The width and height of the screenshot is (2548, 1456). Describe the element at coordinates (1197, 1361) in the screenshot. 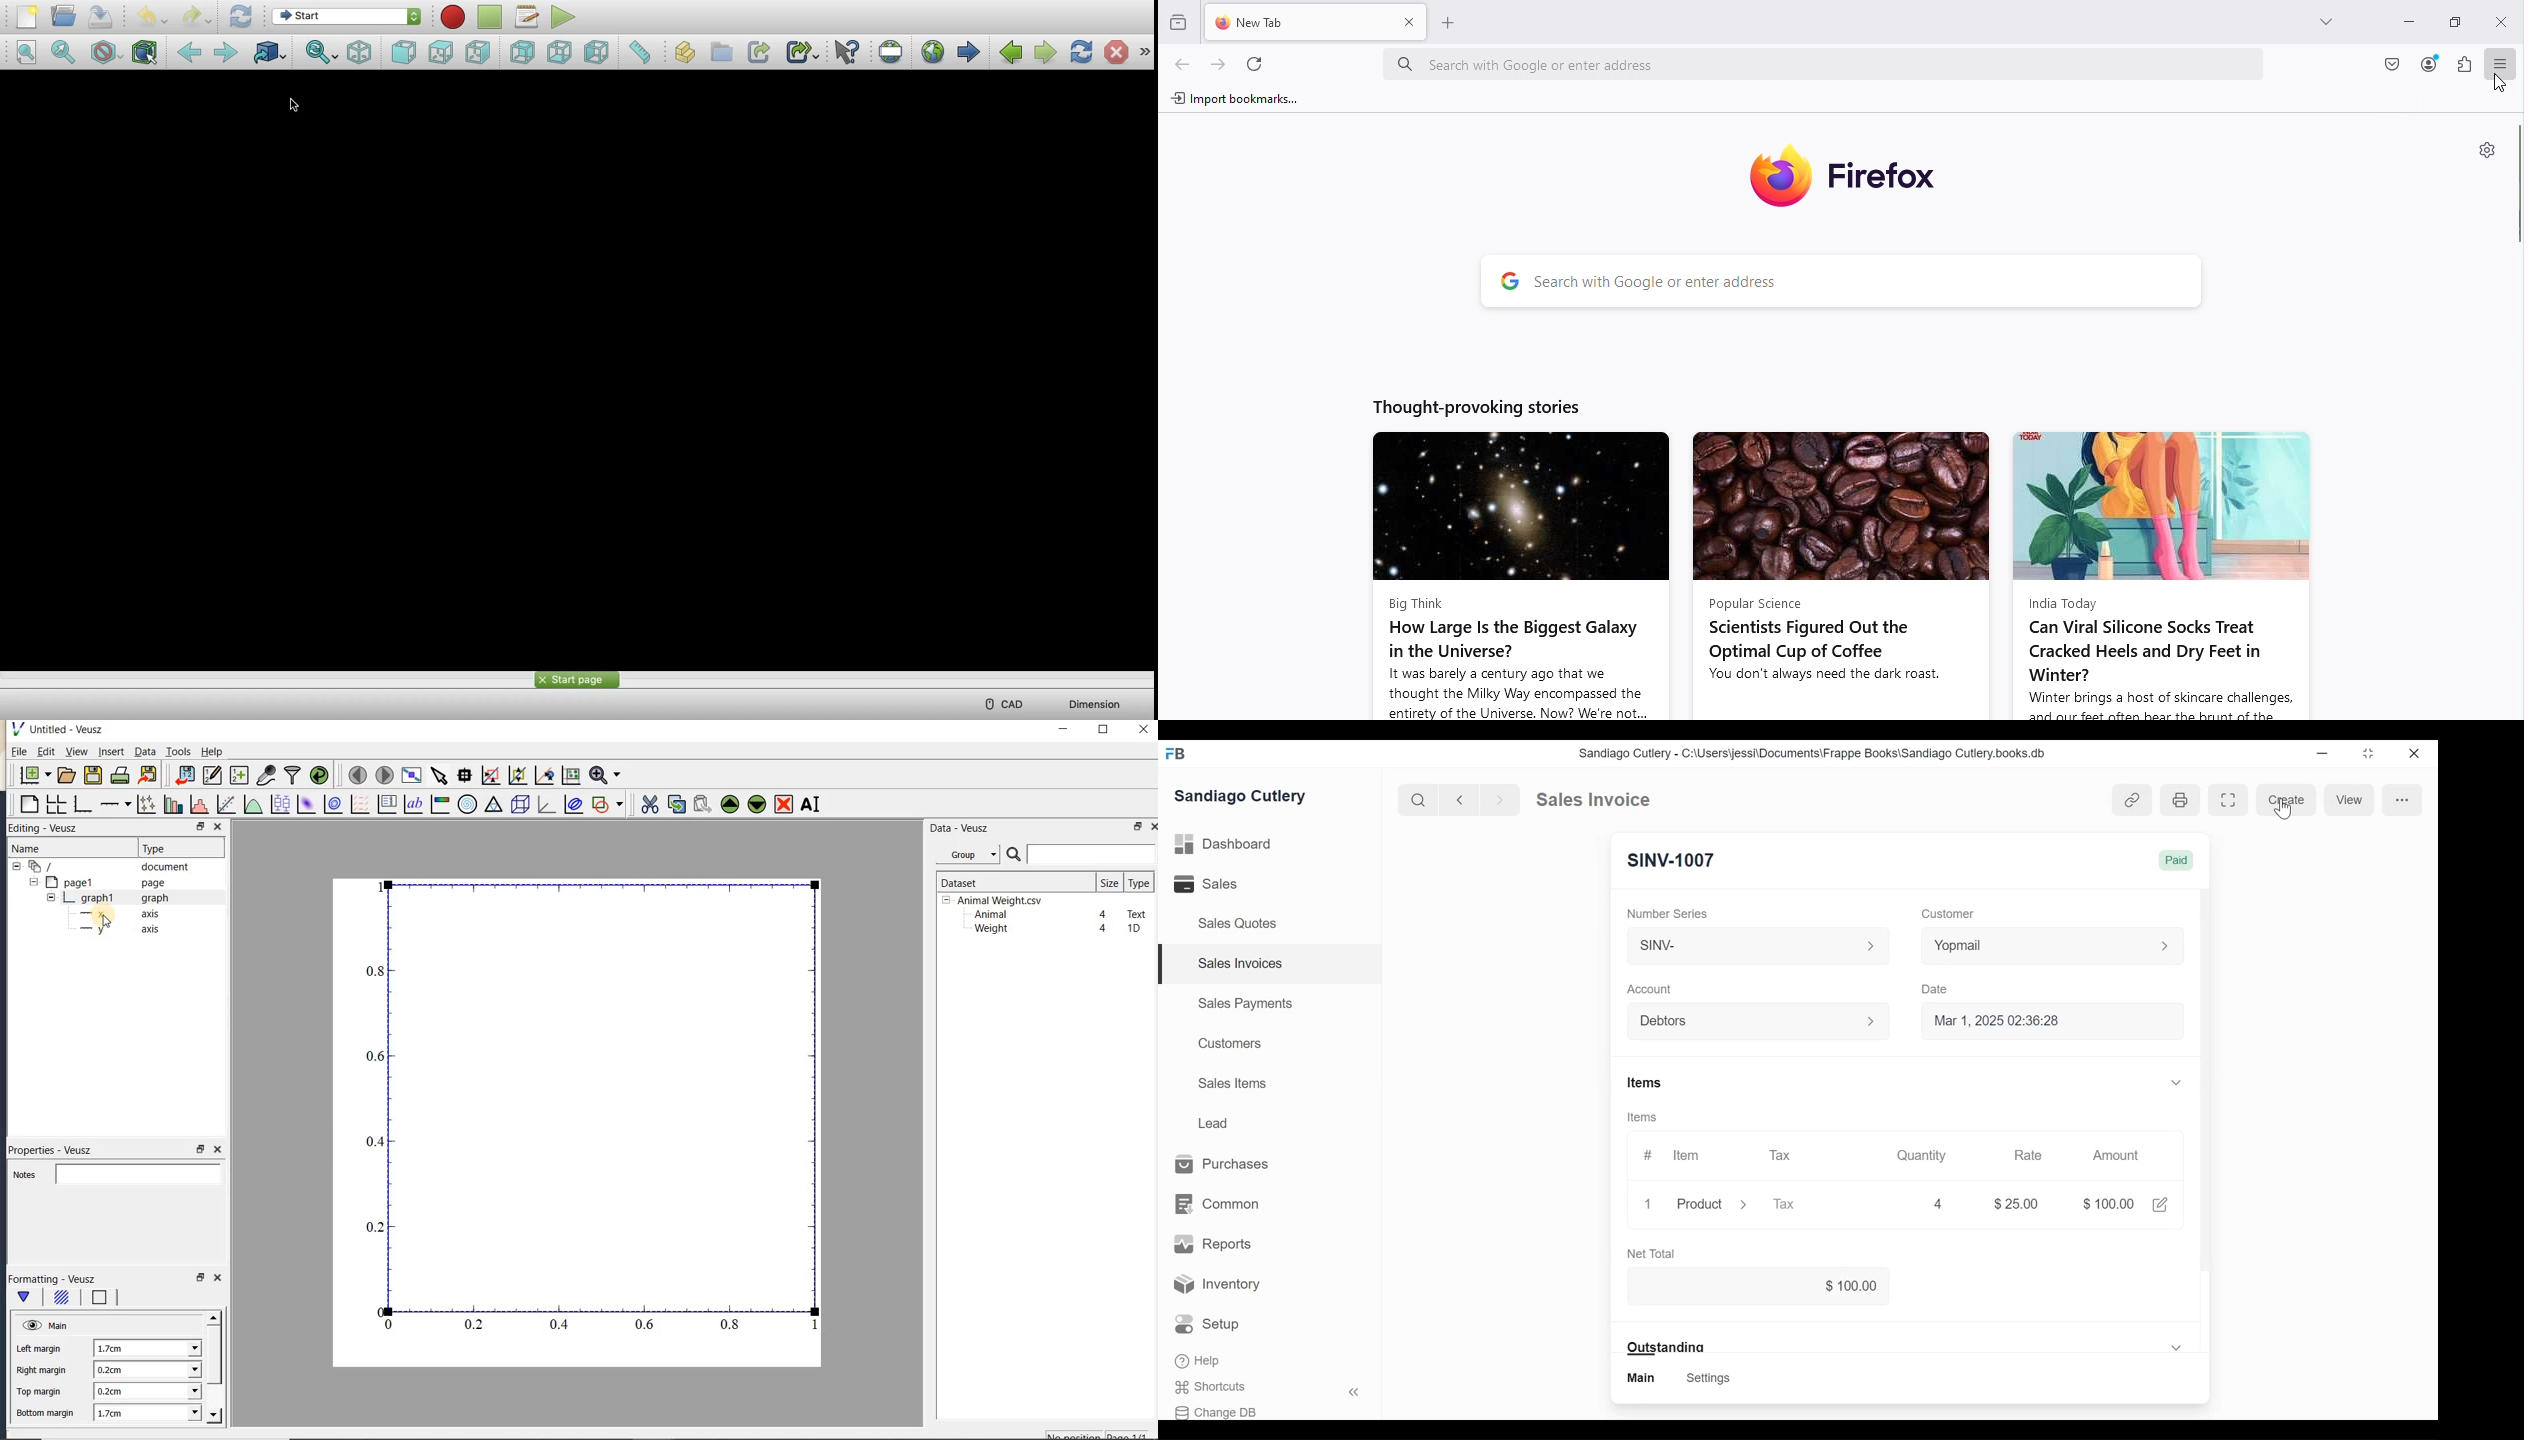

I see ` Help` at that location.